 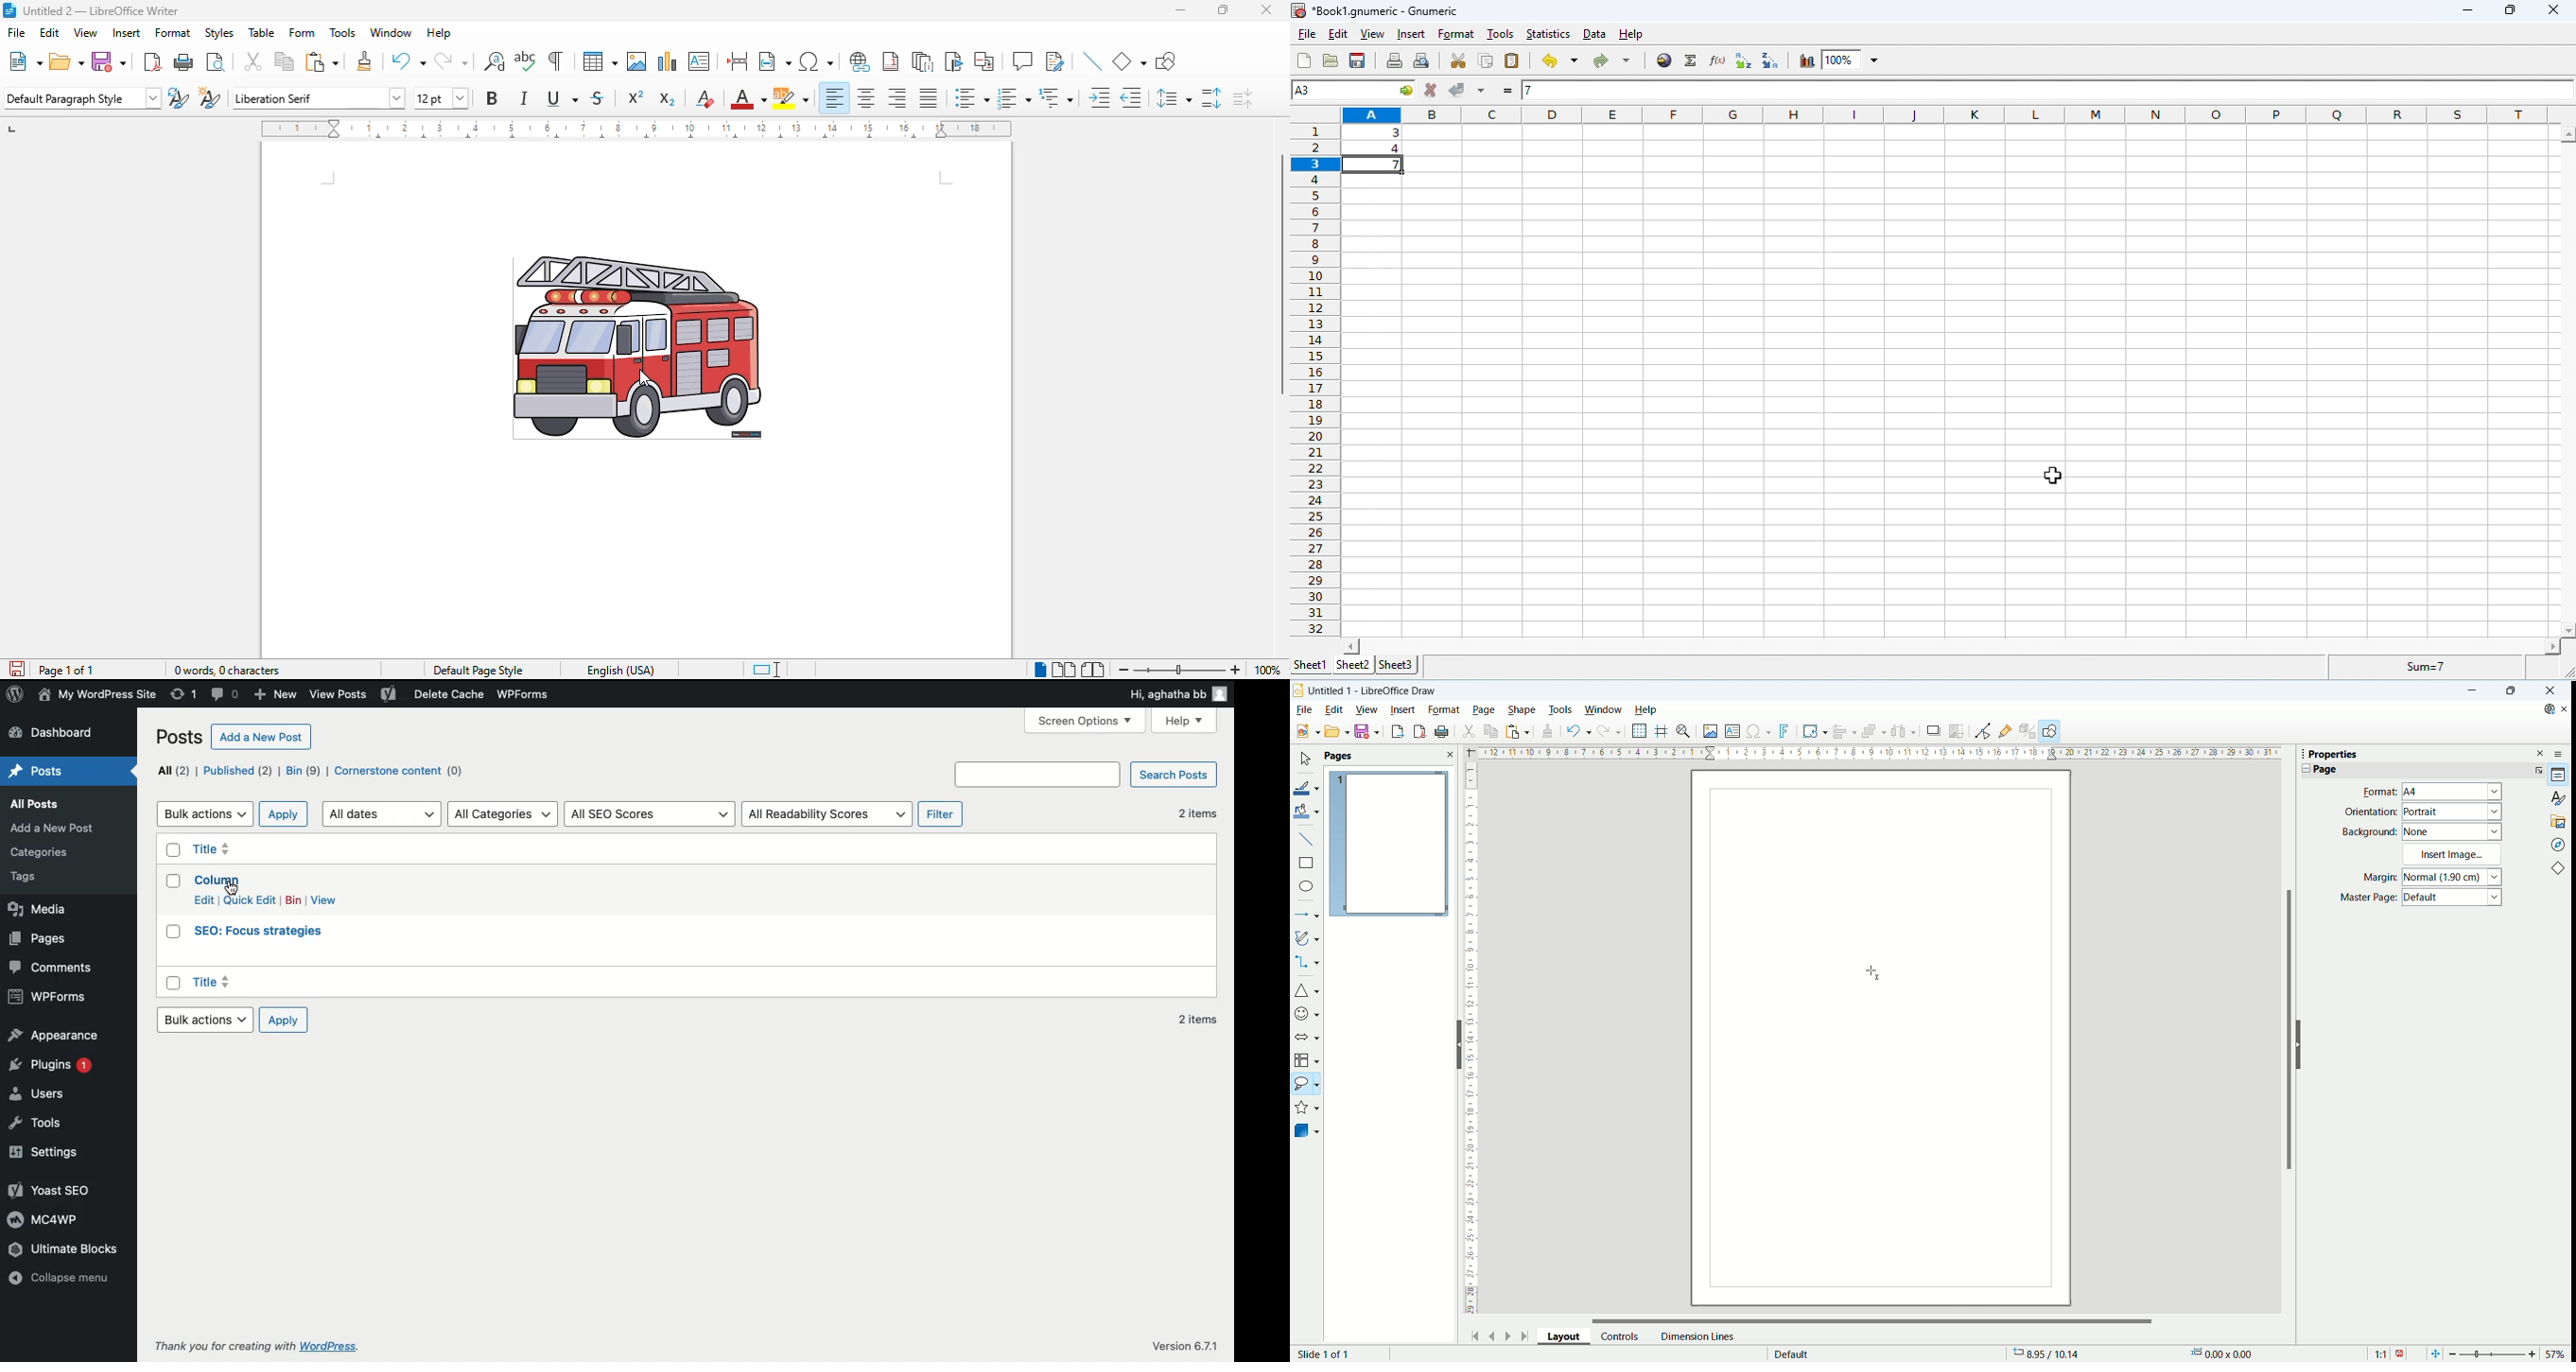 I want to click on shadow, so click(x=1933, y=731).